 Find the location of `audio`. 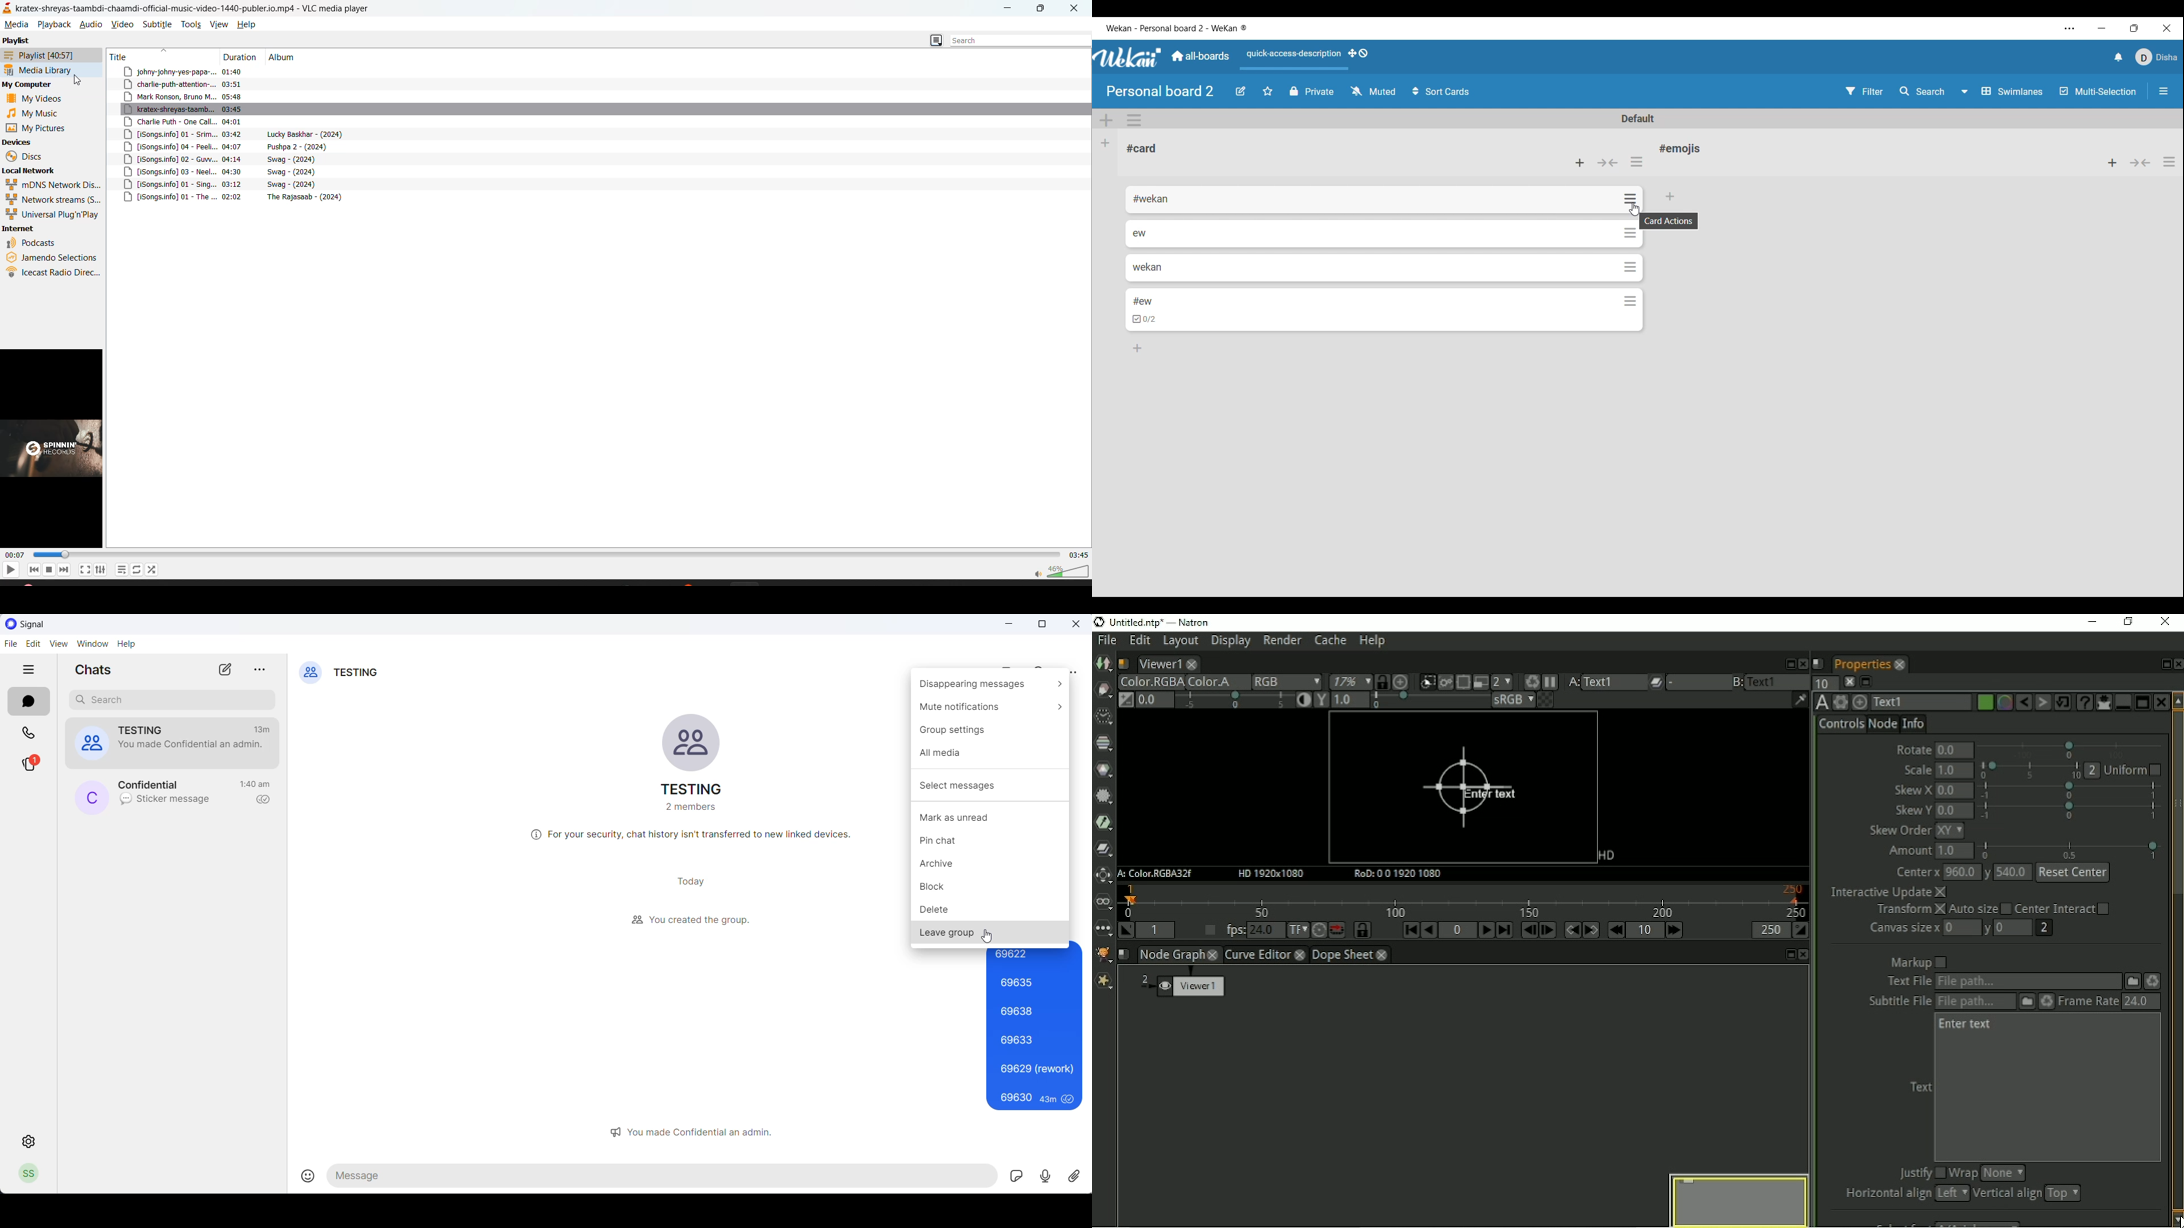

audio is located at coordinates (92, 27).